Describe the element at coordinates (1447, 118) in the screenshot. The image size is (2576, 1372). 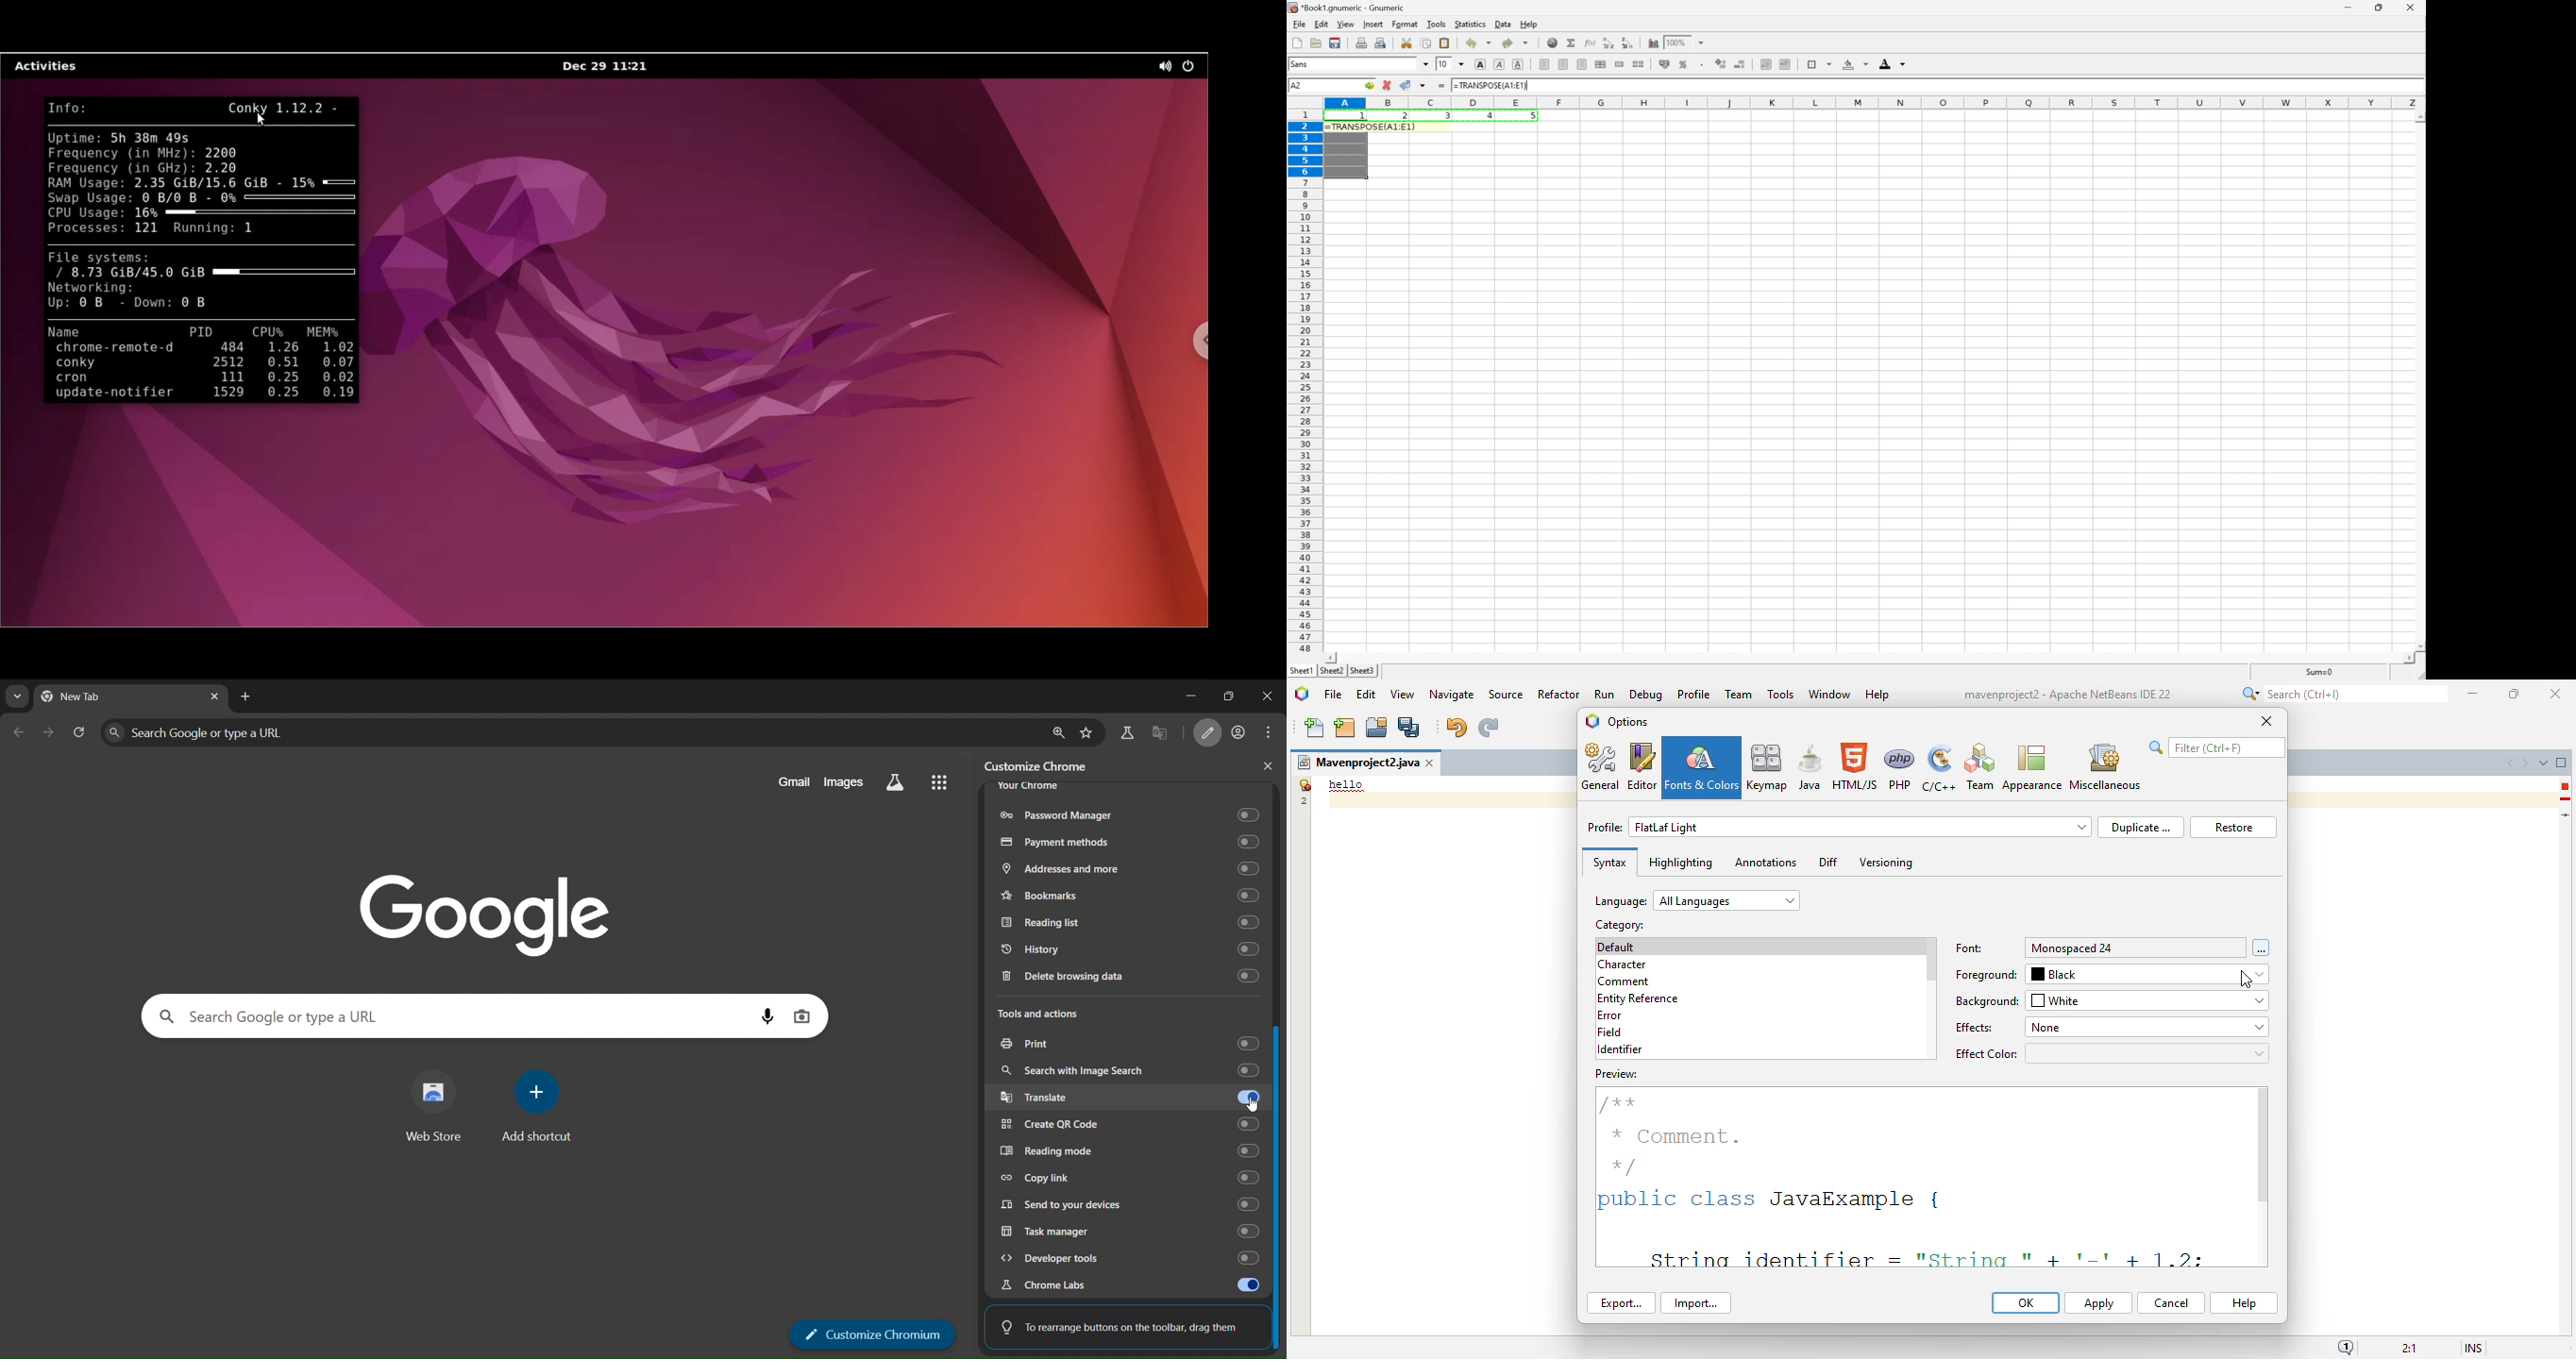
I see `3` at that location.